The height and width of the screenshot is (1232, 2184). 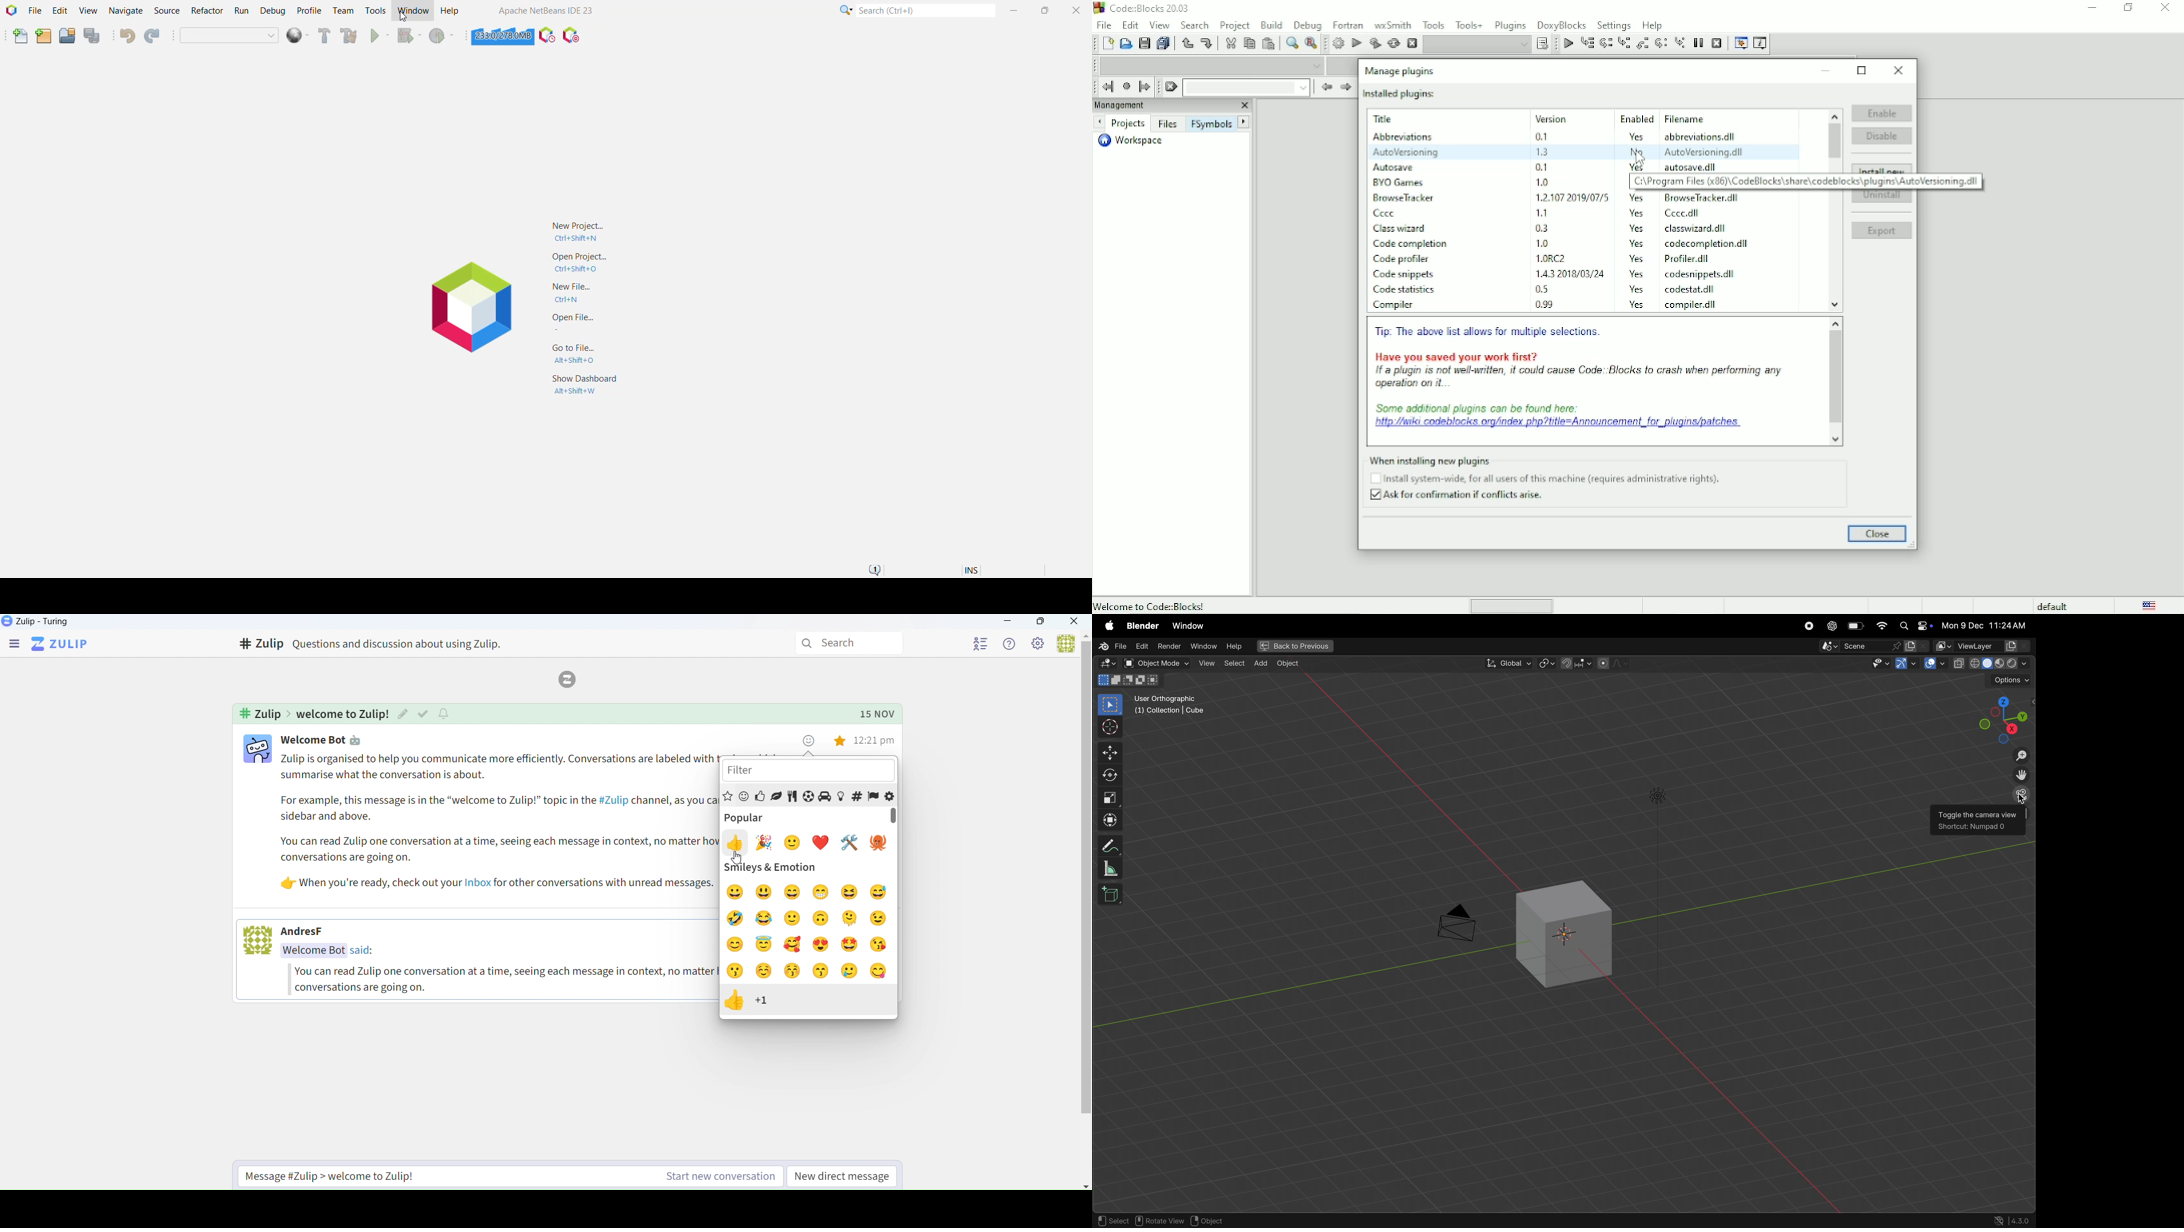 I want to click on smile with kiss, so click(x=822, y=972).